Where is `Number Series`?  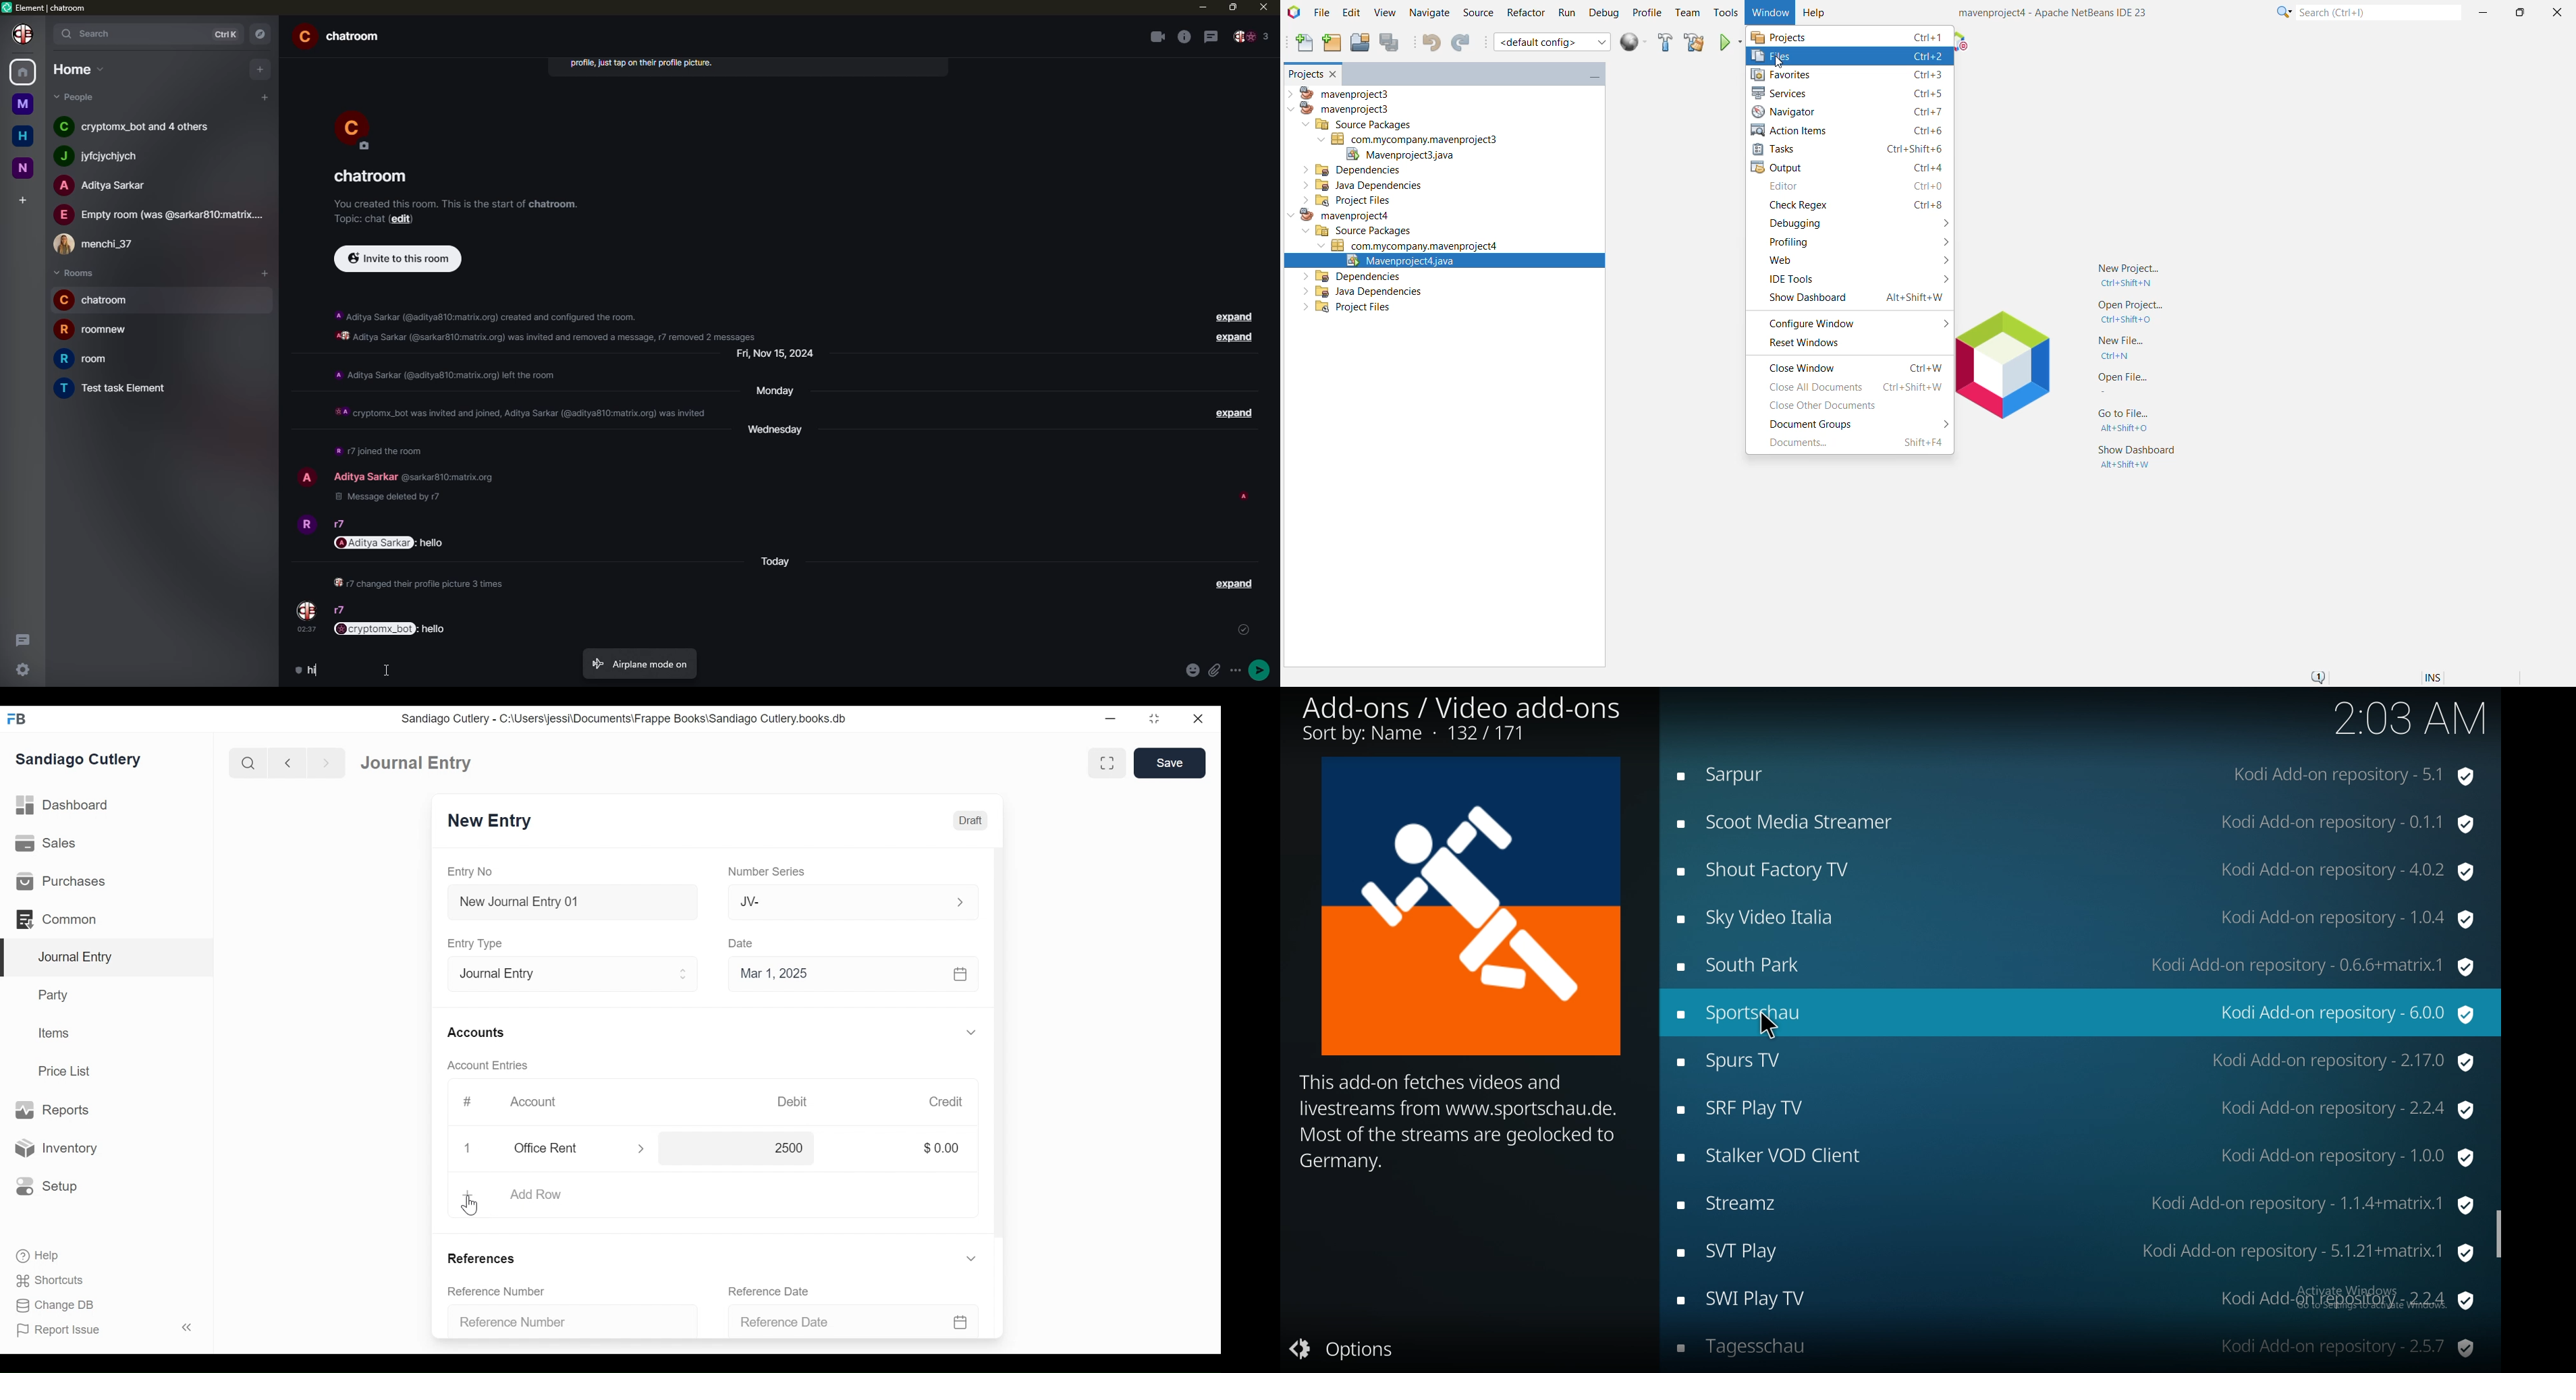 Number Series is located at coordinates (765, 872).